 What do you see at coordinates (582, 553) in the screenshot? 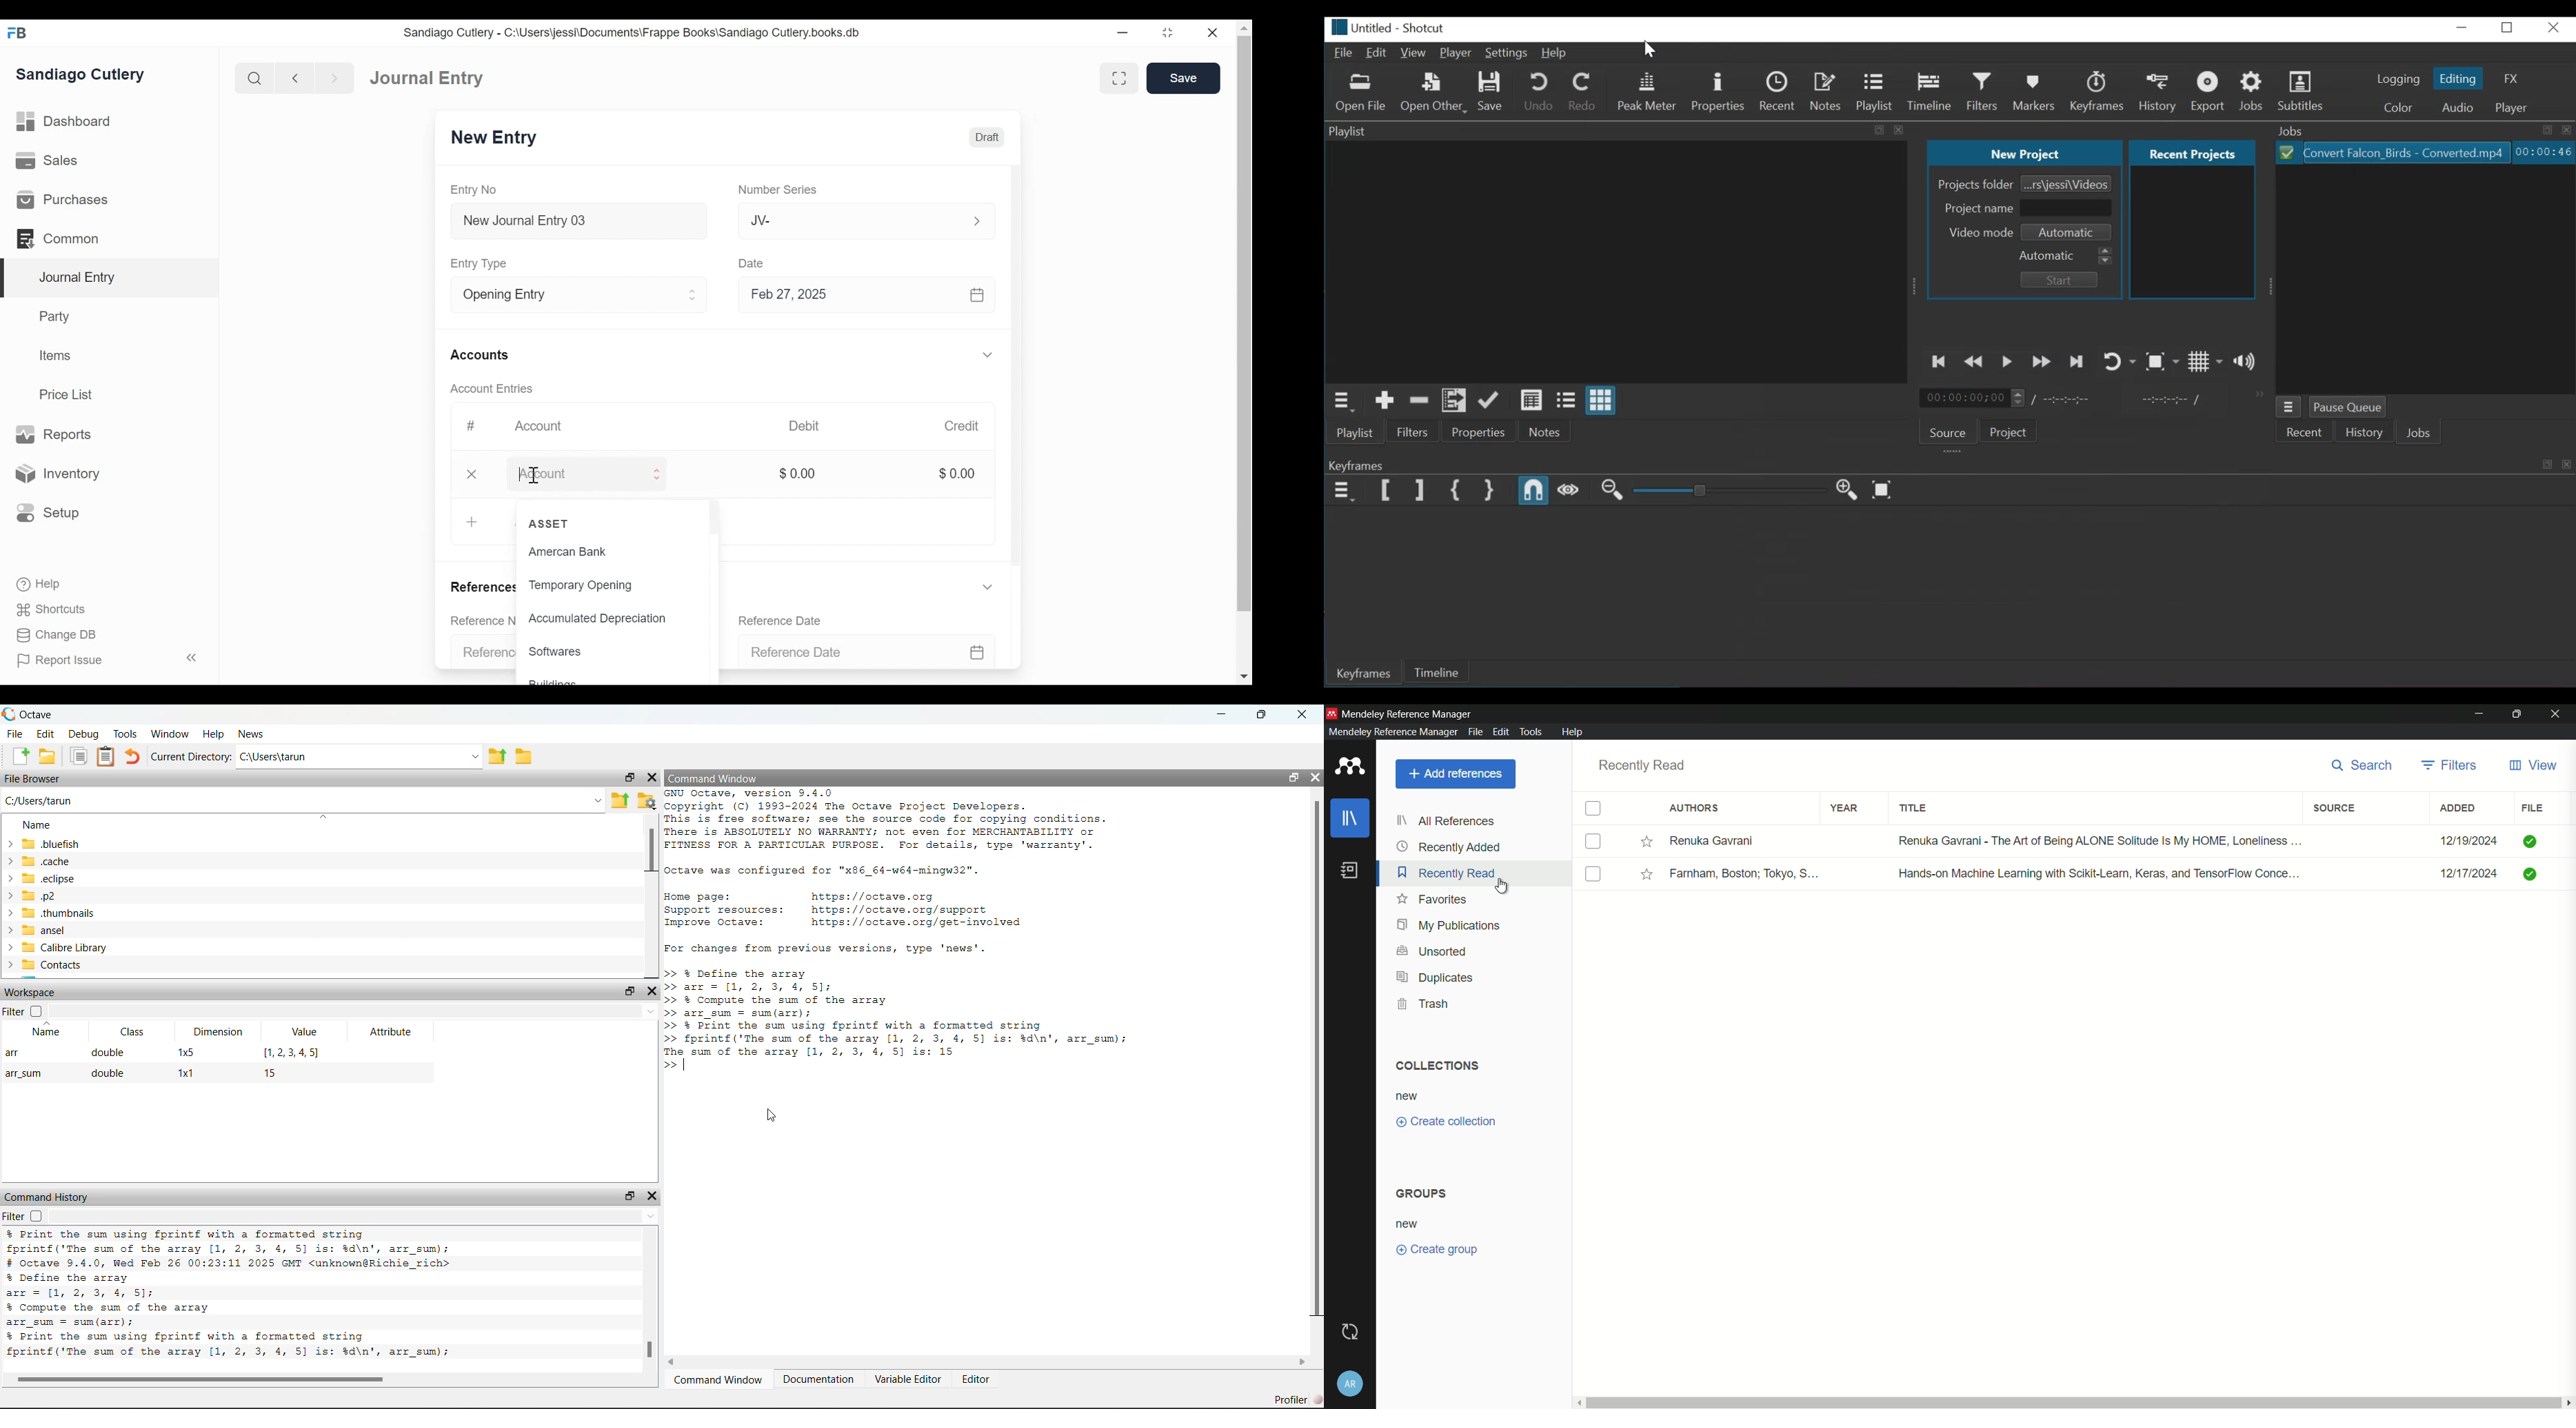
I see `Amercan Bank` at bounding box center [582, 553].